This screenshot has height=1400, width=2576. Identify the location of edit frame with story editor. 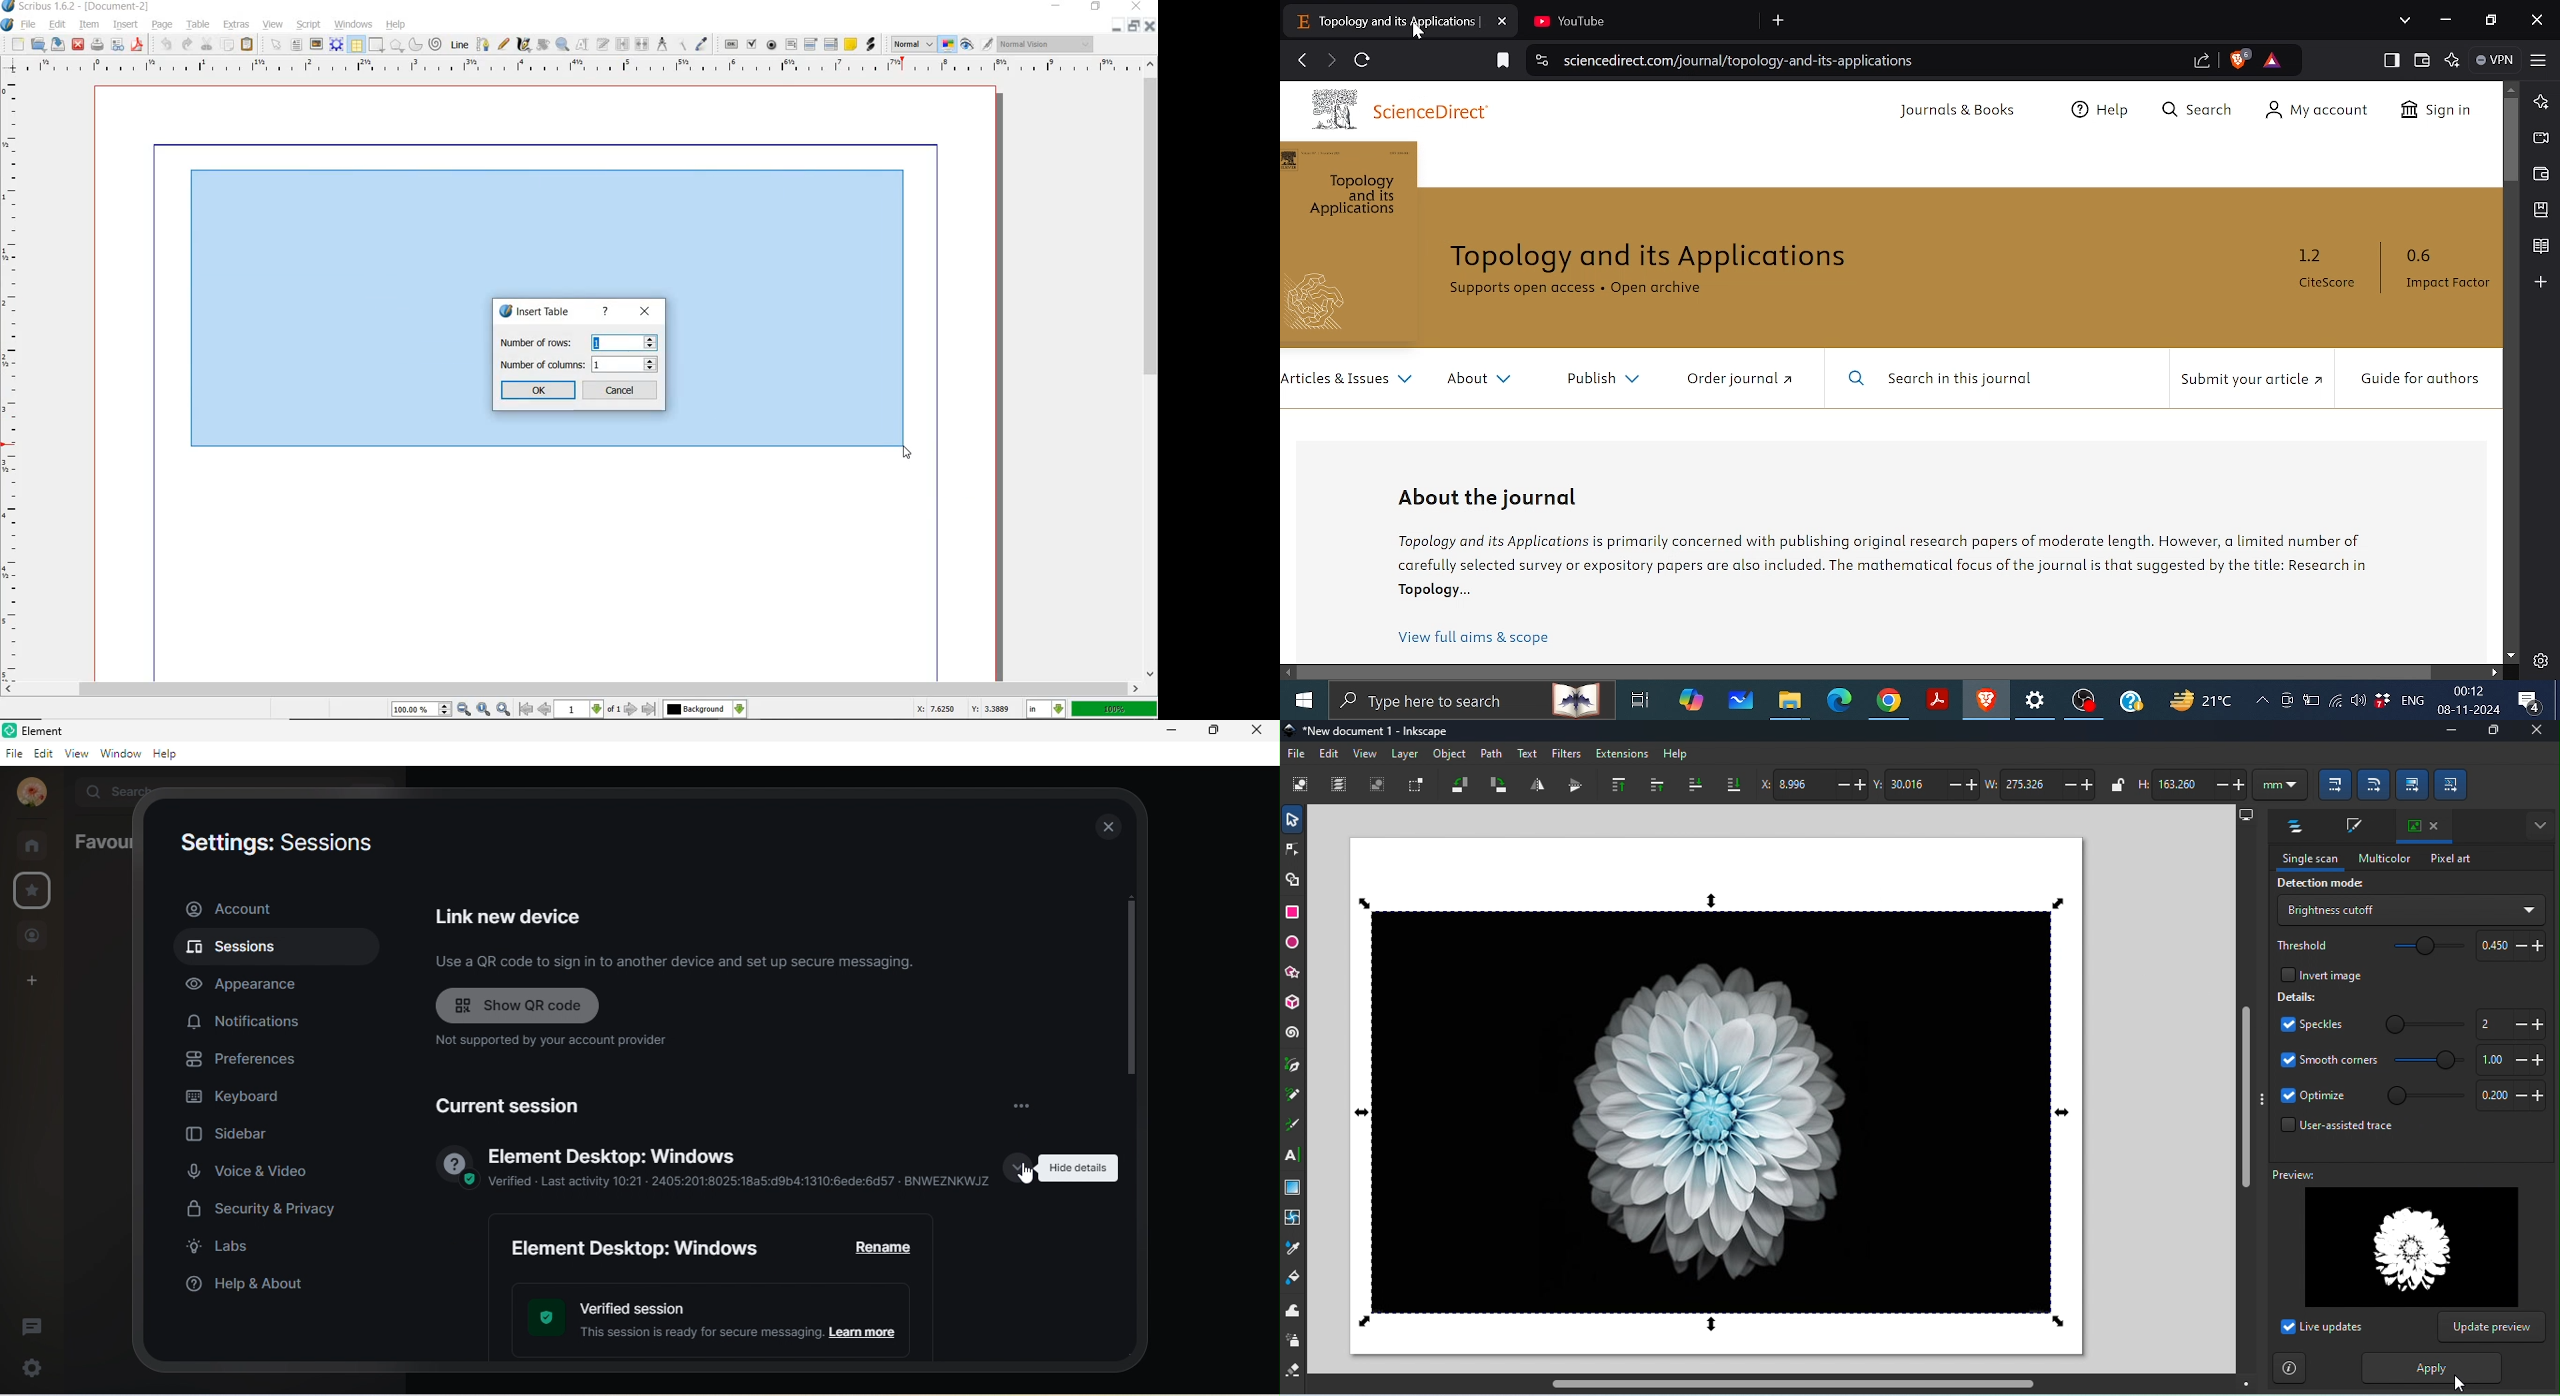
(601, 46).